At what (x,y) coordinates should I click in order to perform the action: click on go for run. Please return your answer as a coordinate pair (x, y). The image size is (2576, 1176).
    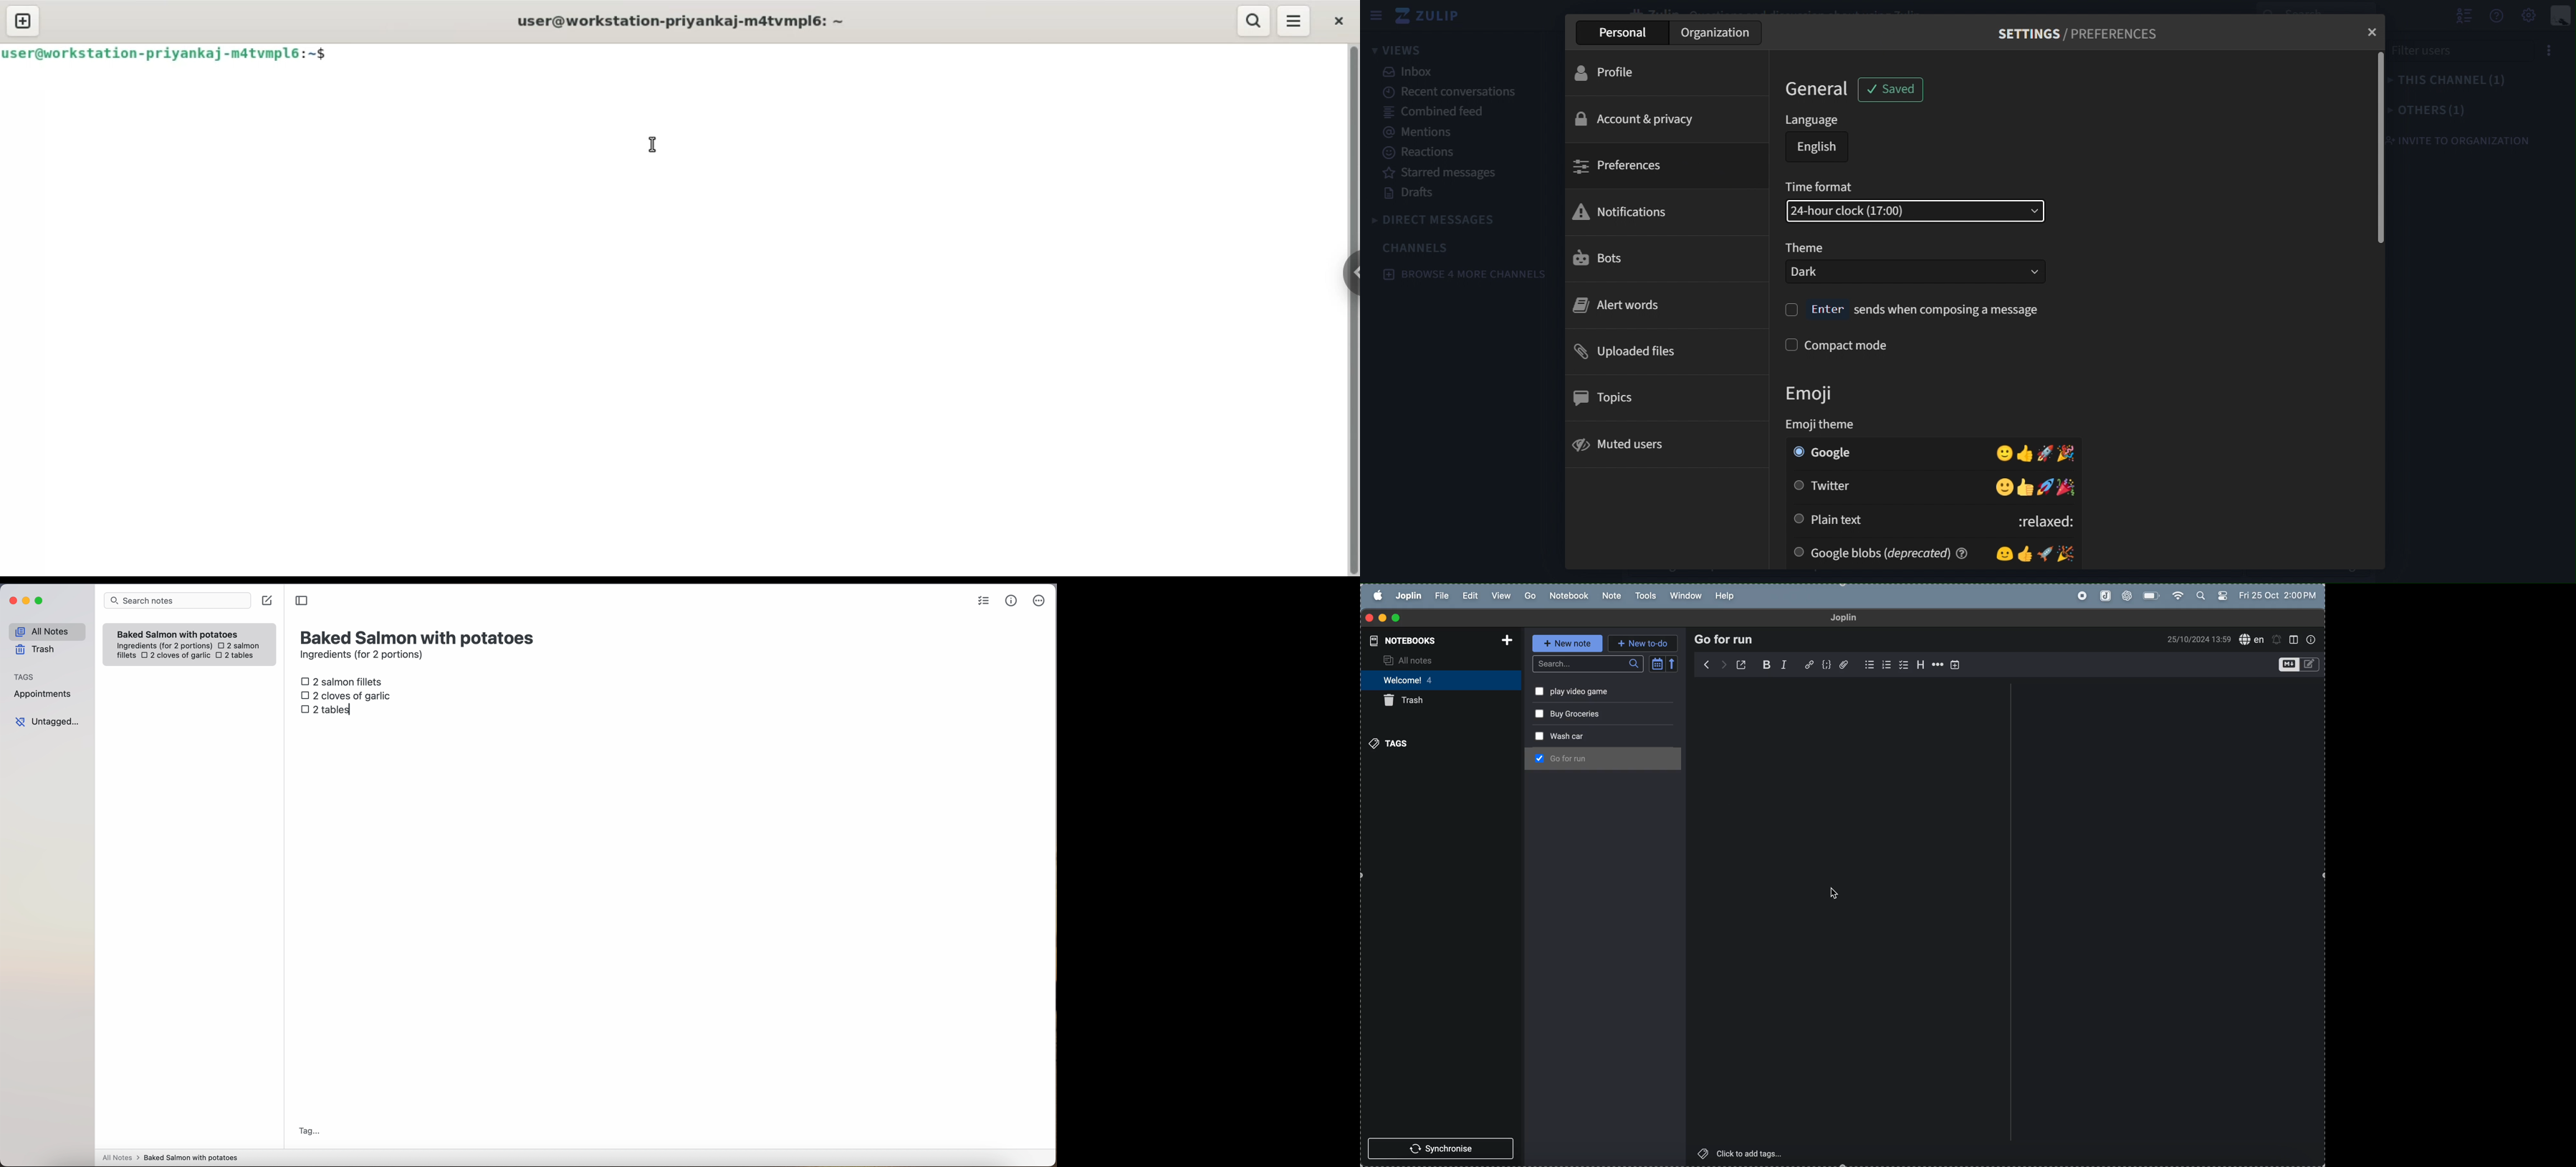
    Looking at the image, I should click on (1612, 692).